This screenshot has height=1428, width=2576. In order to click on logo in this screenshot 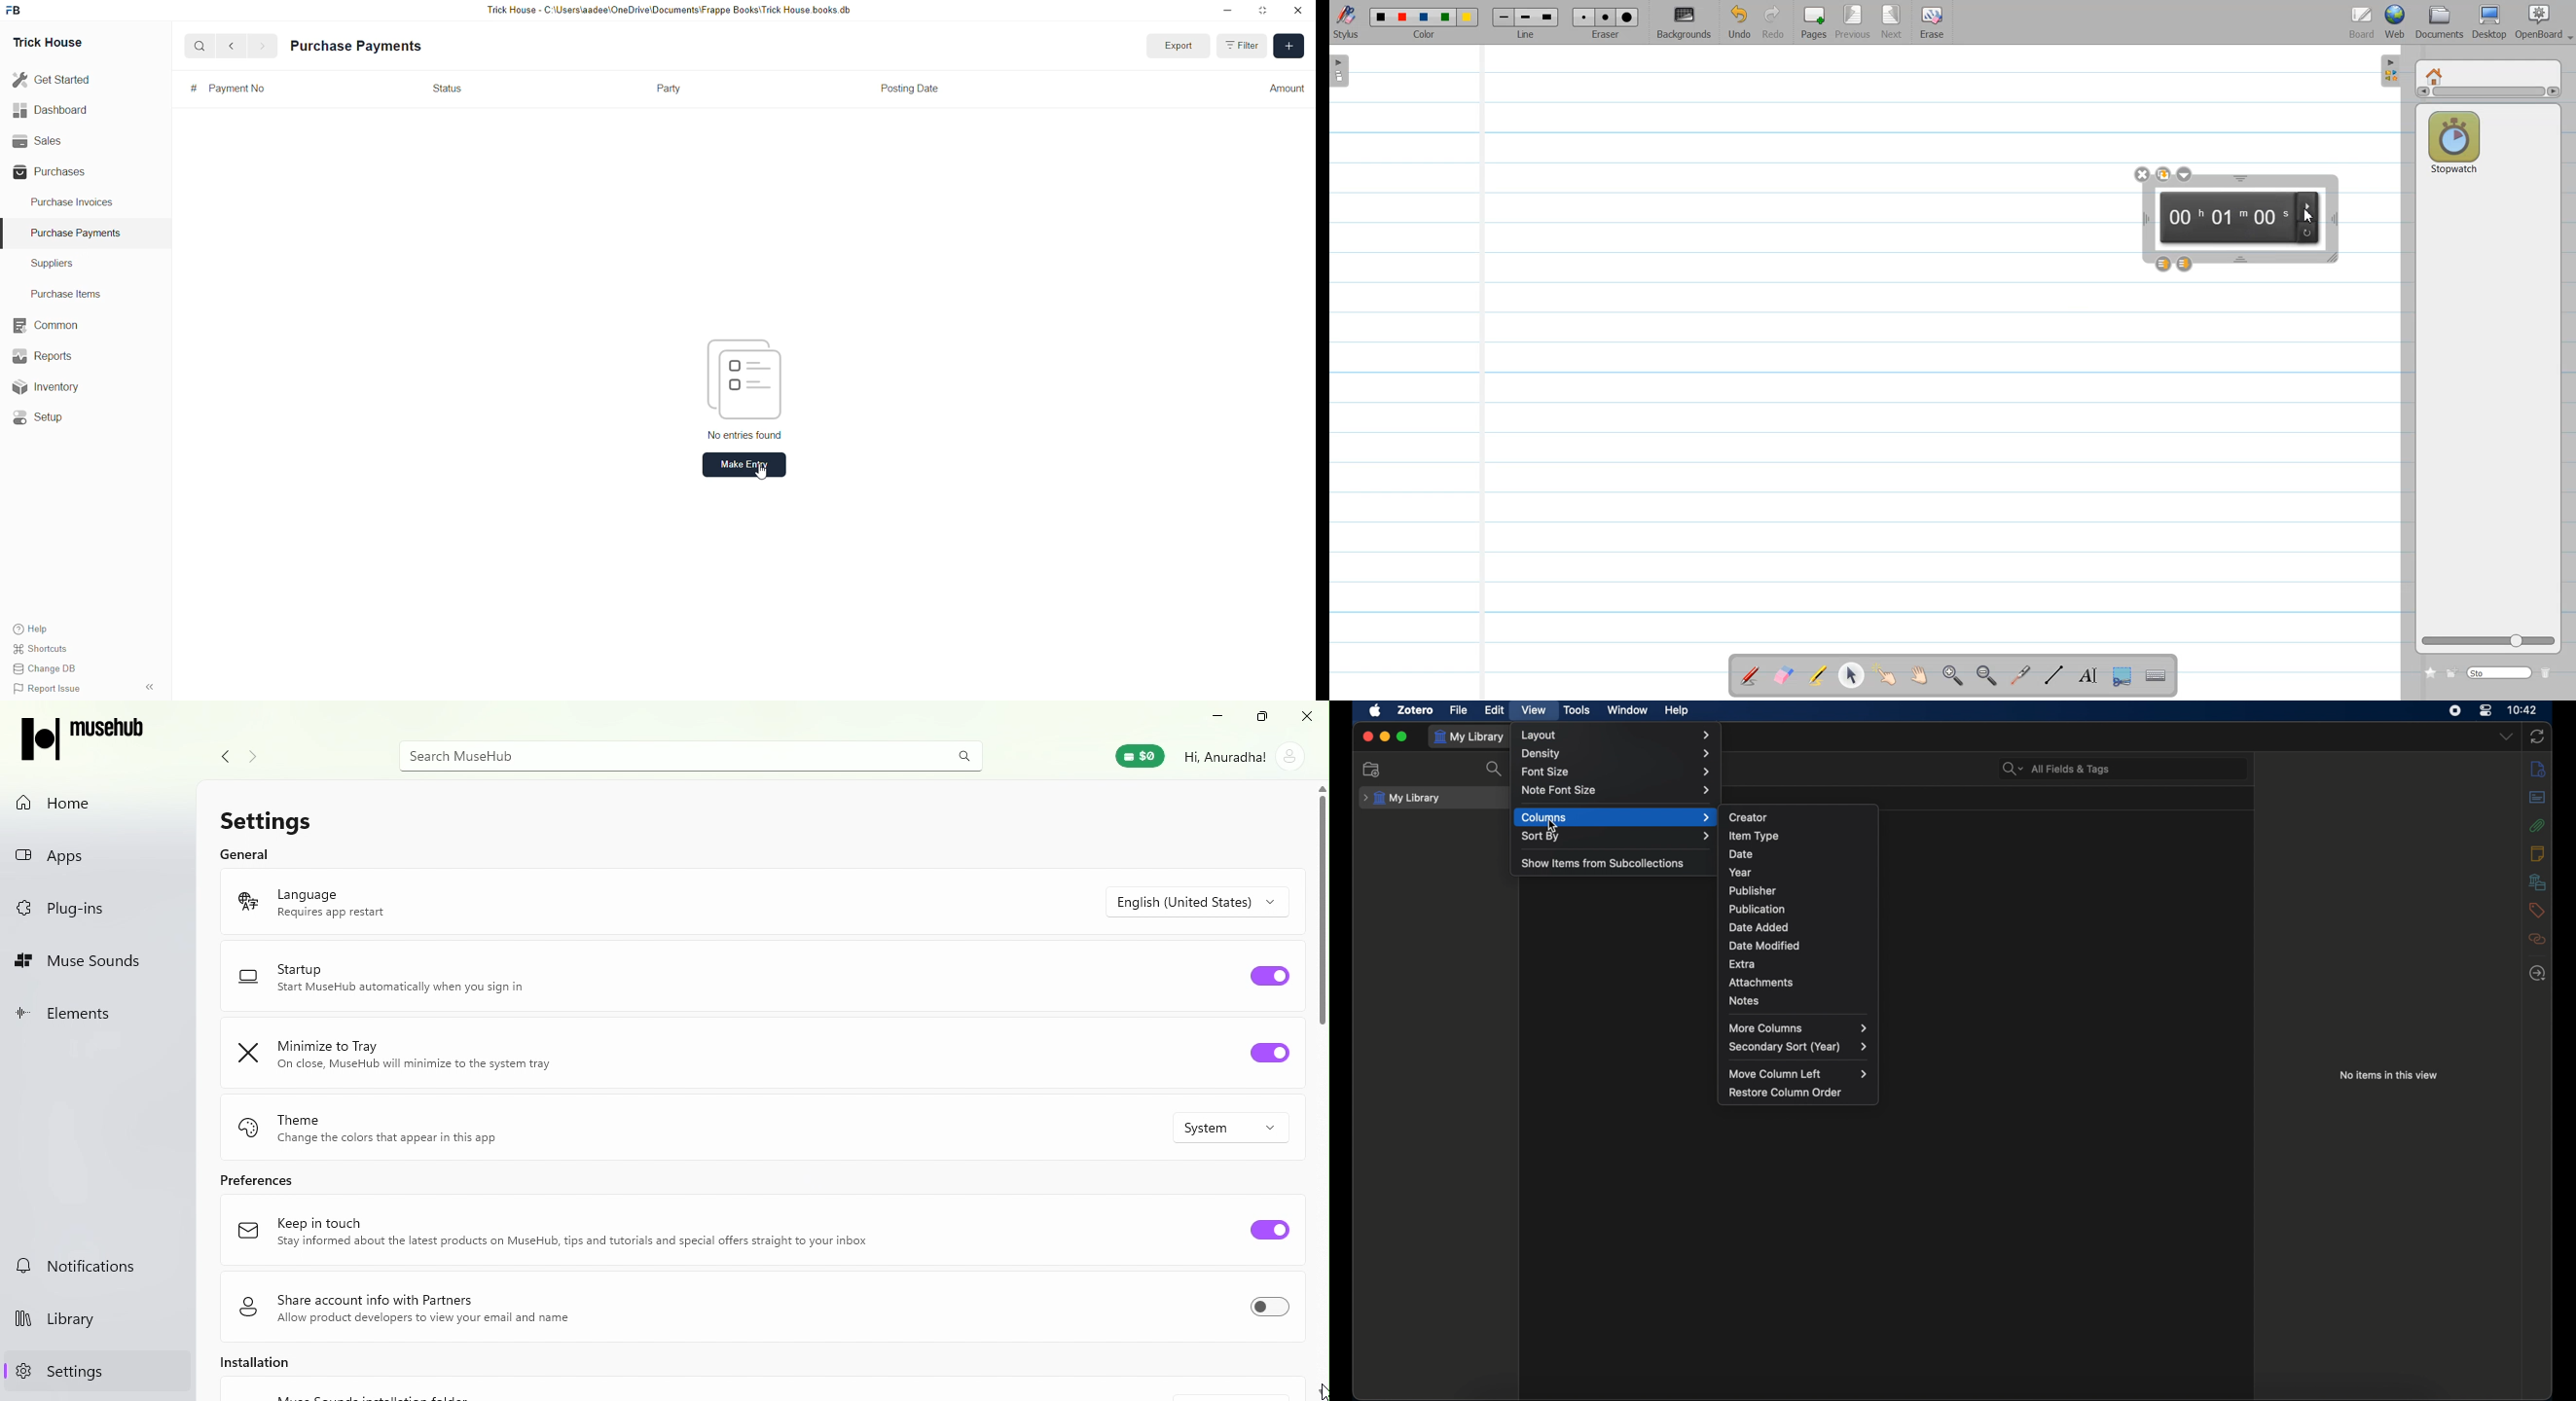, I will do `click(245, 1055)`.